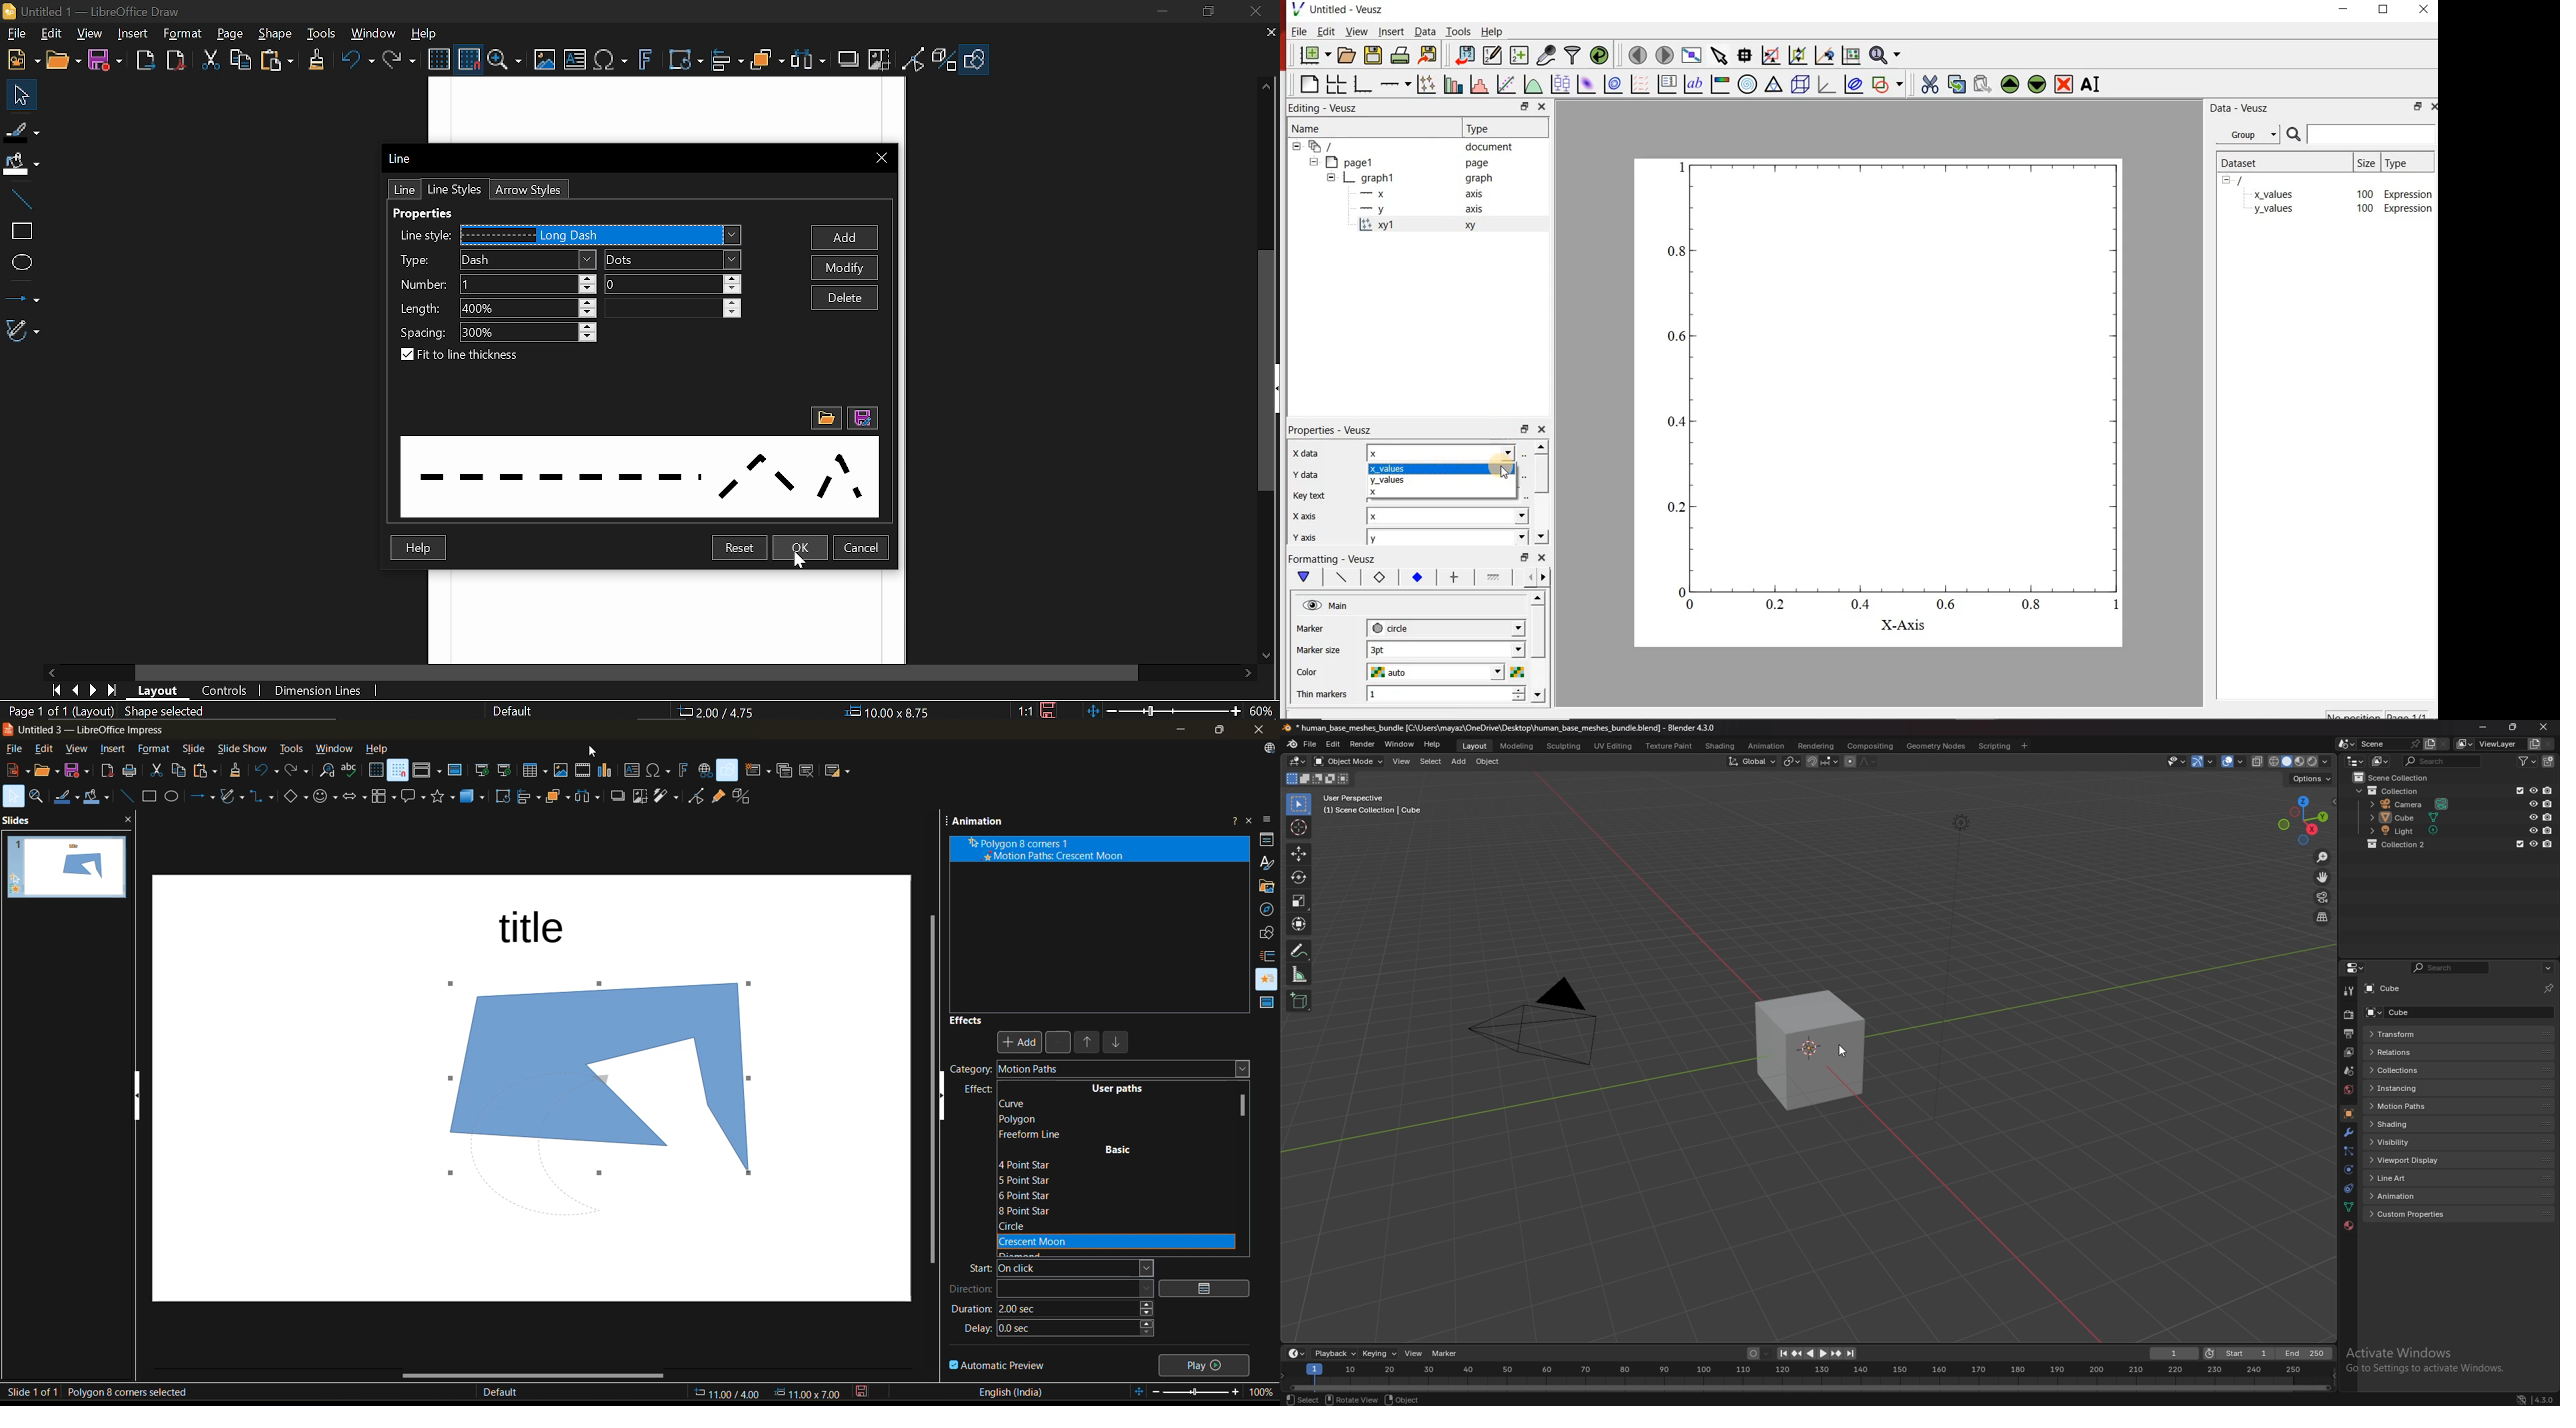  Describe the element at coordinates (667, 109) in the screenshot. I see `workspace` at that location.